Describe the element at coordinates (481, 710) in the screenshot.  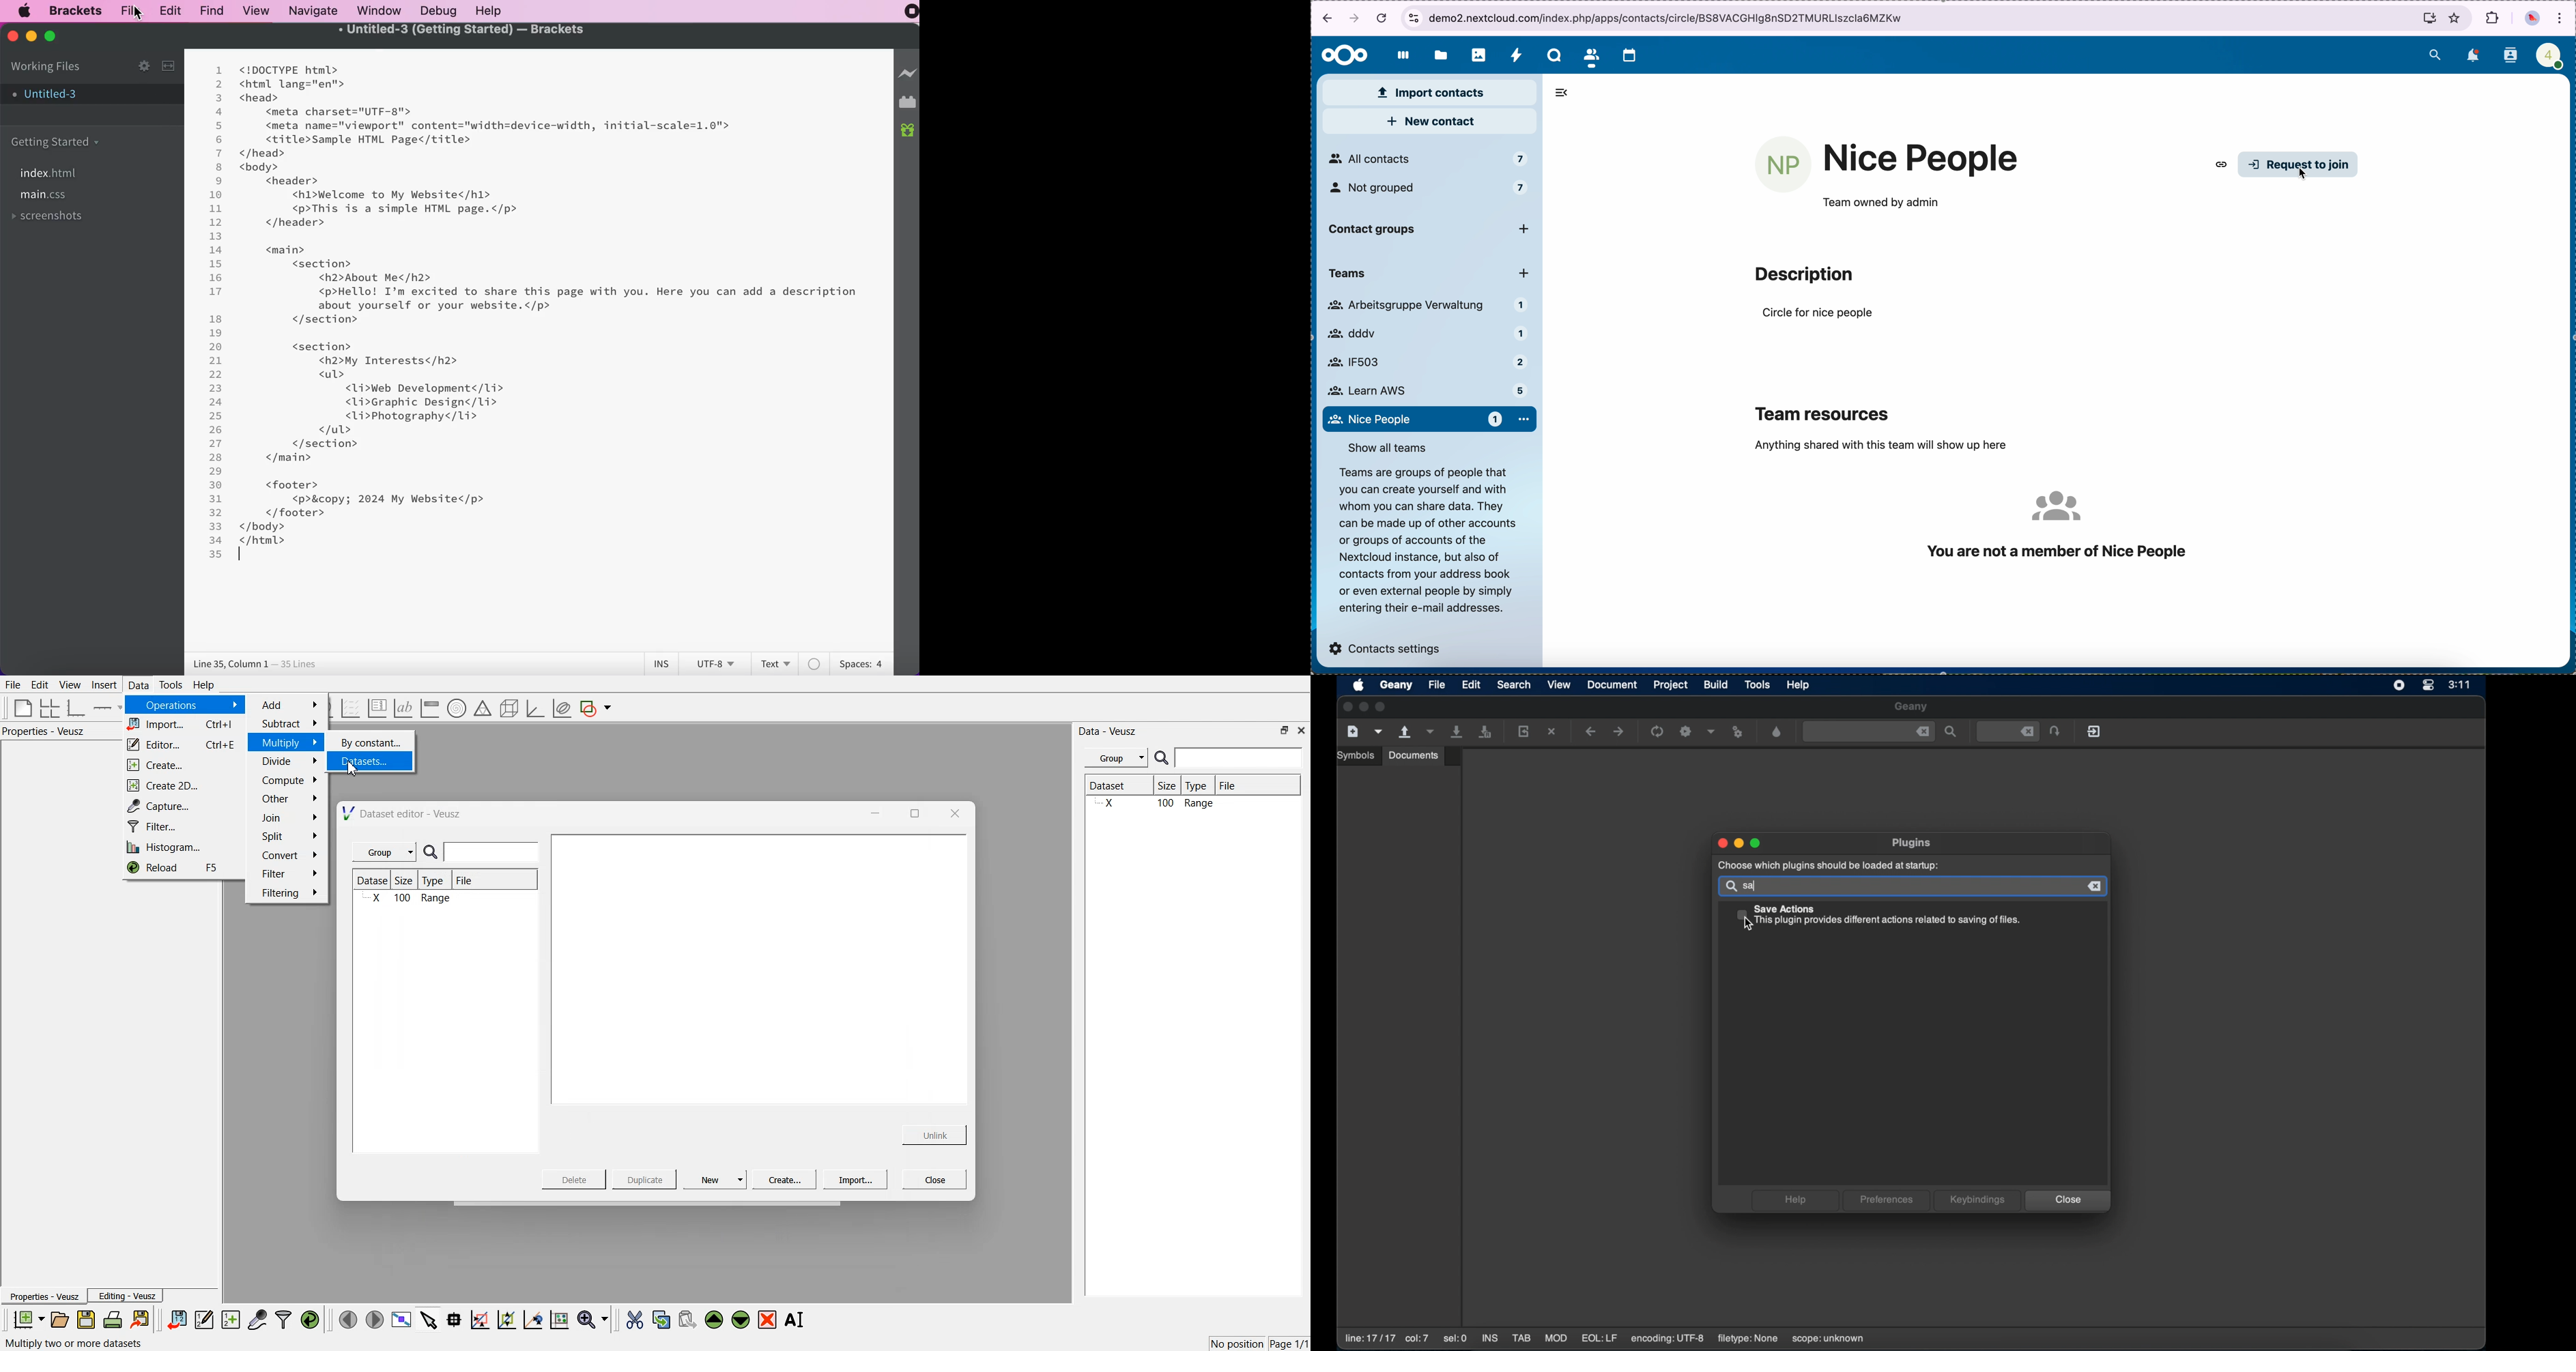
I see `ternary shapes` at that location.